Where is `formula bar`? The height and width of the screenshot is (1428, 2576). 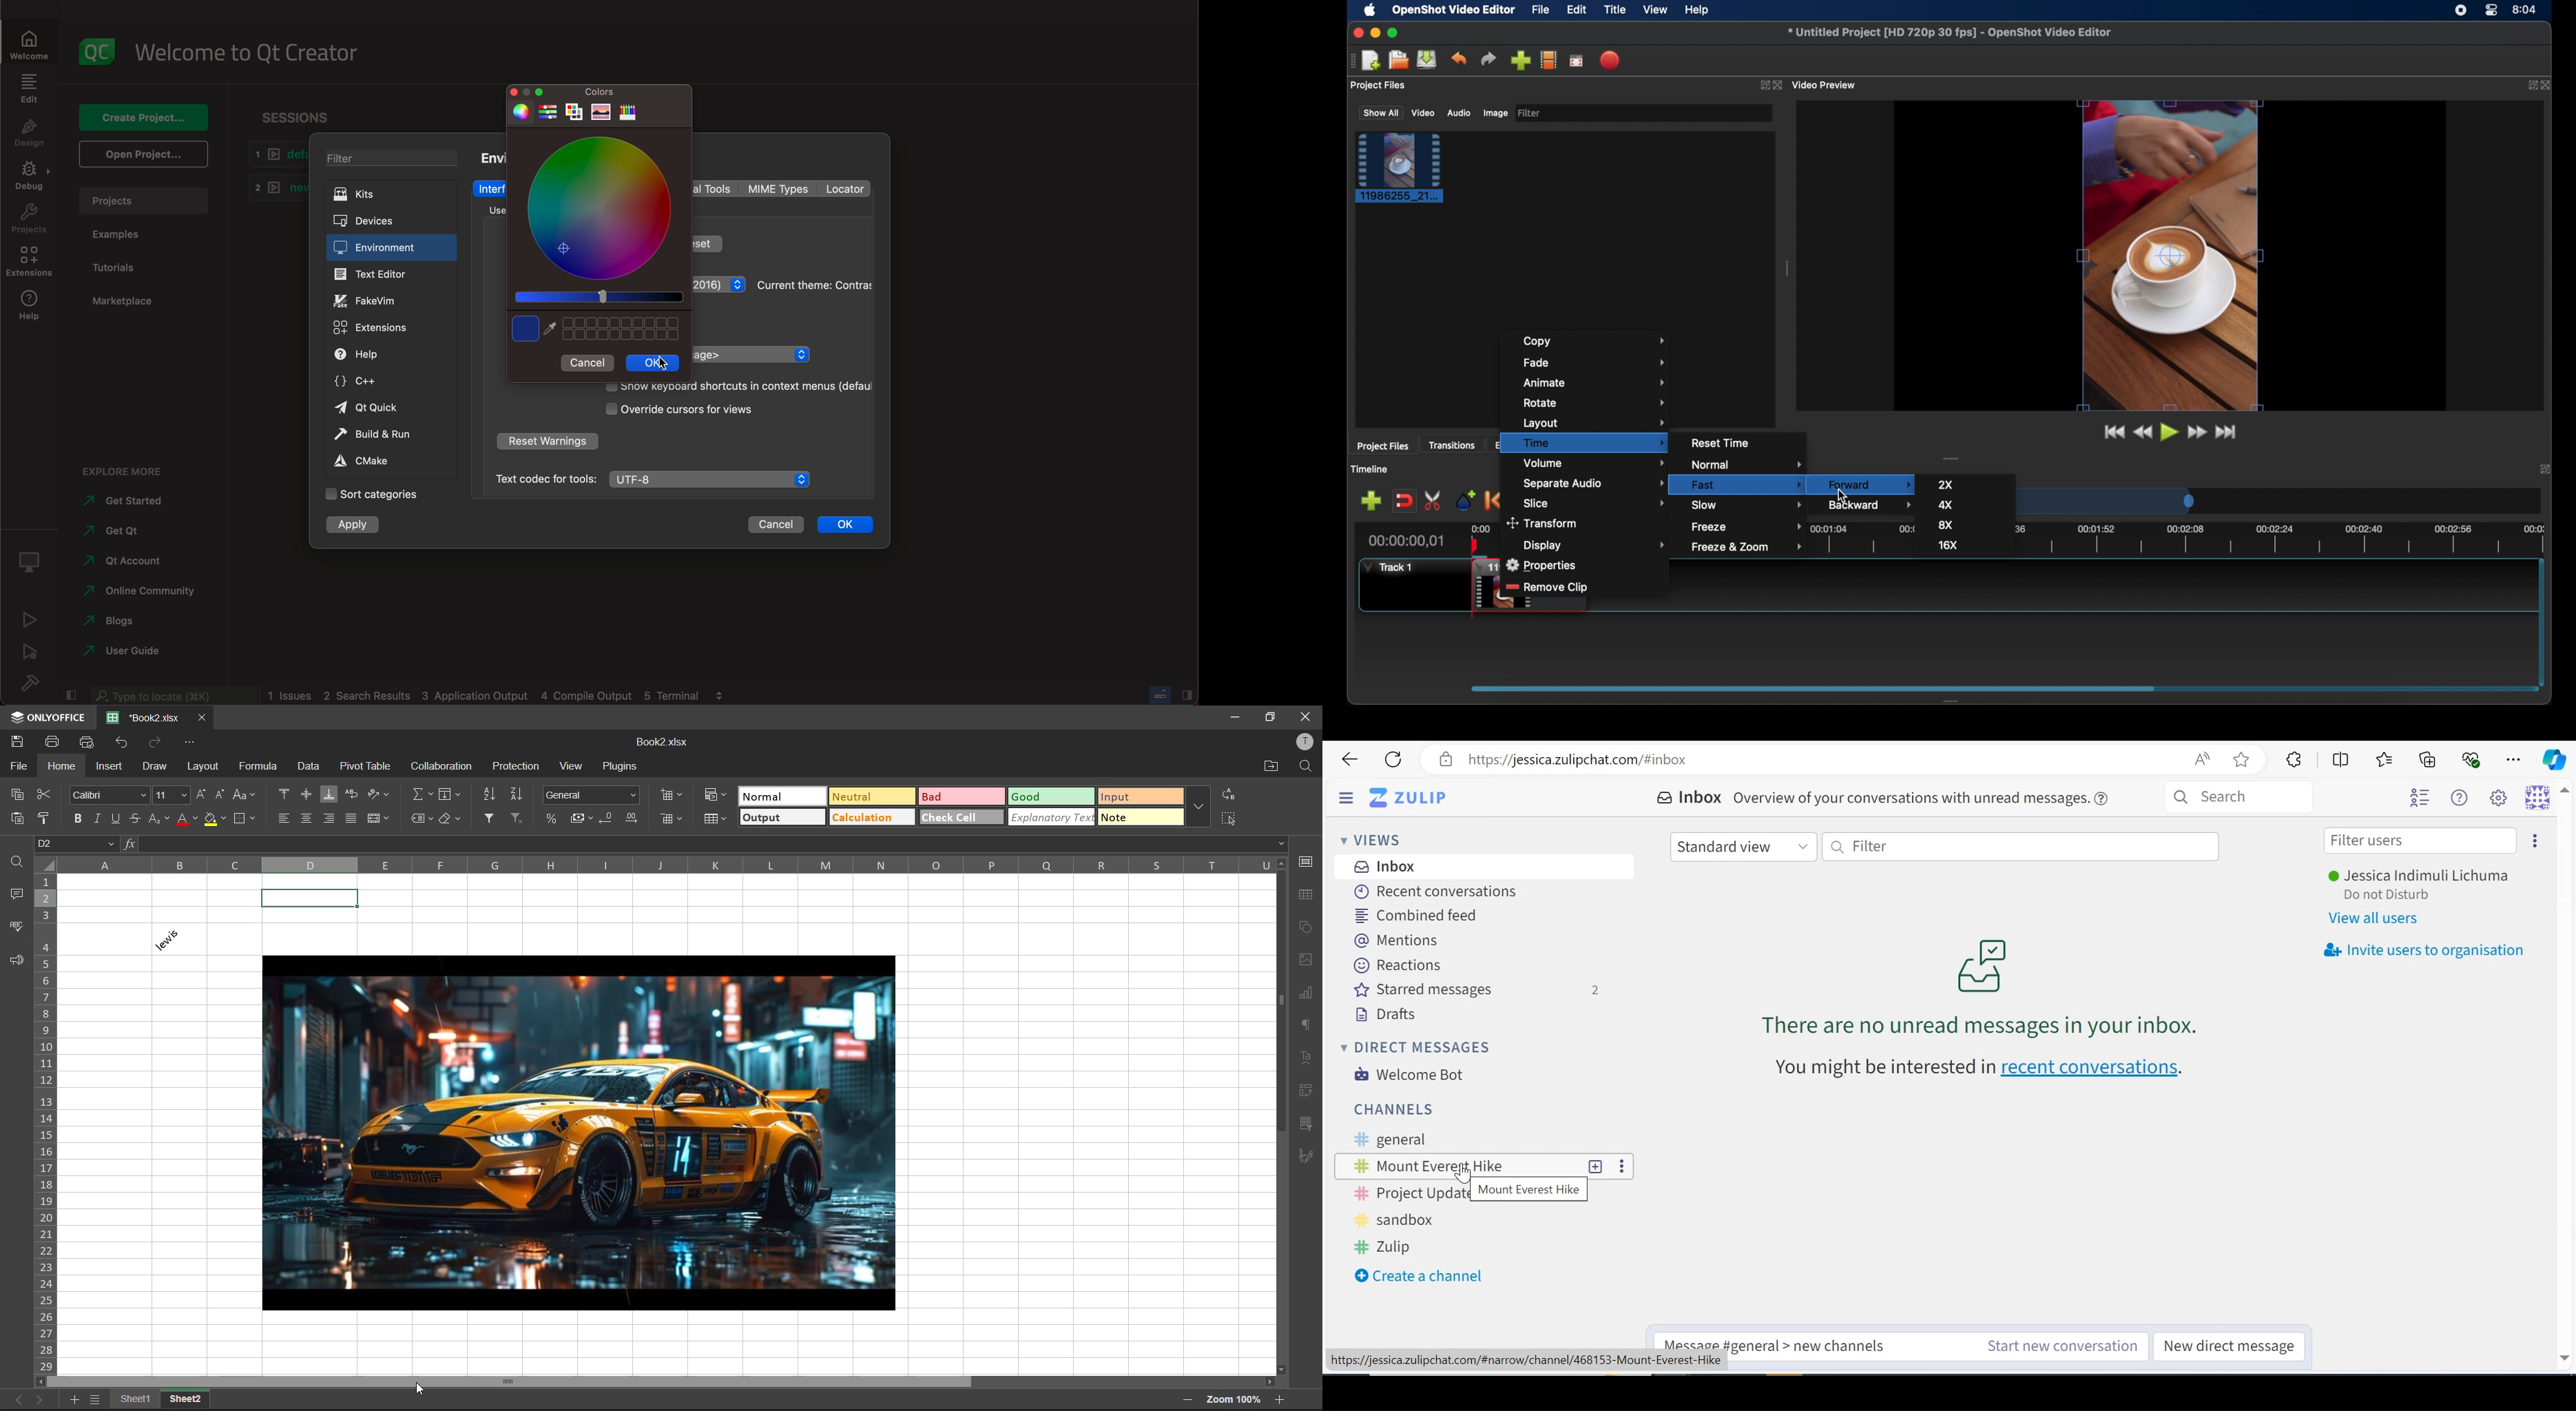 formula bar is located at coordinates (705, 843).